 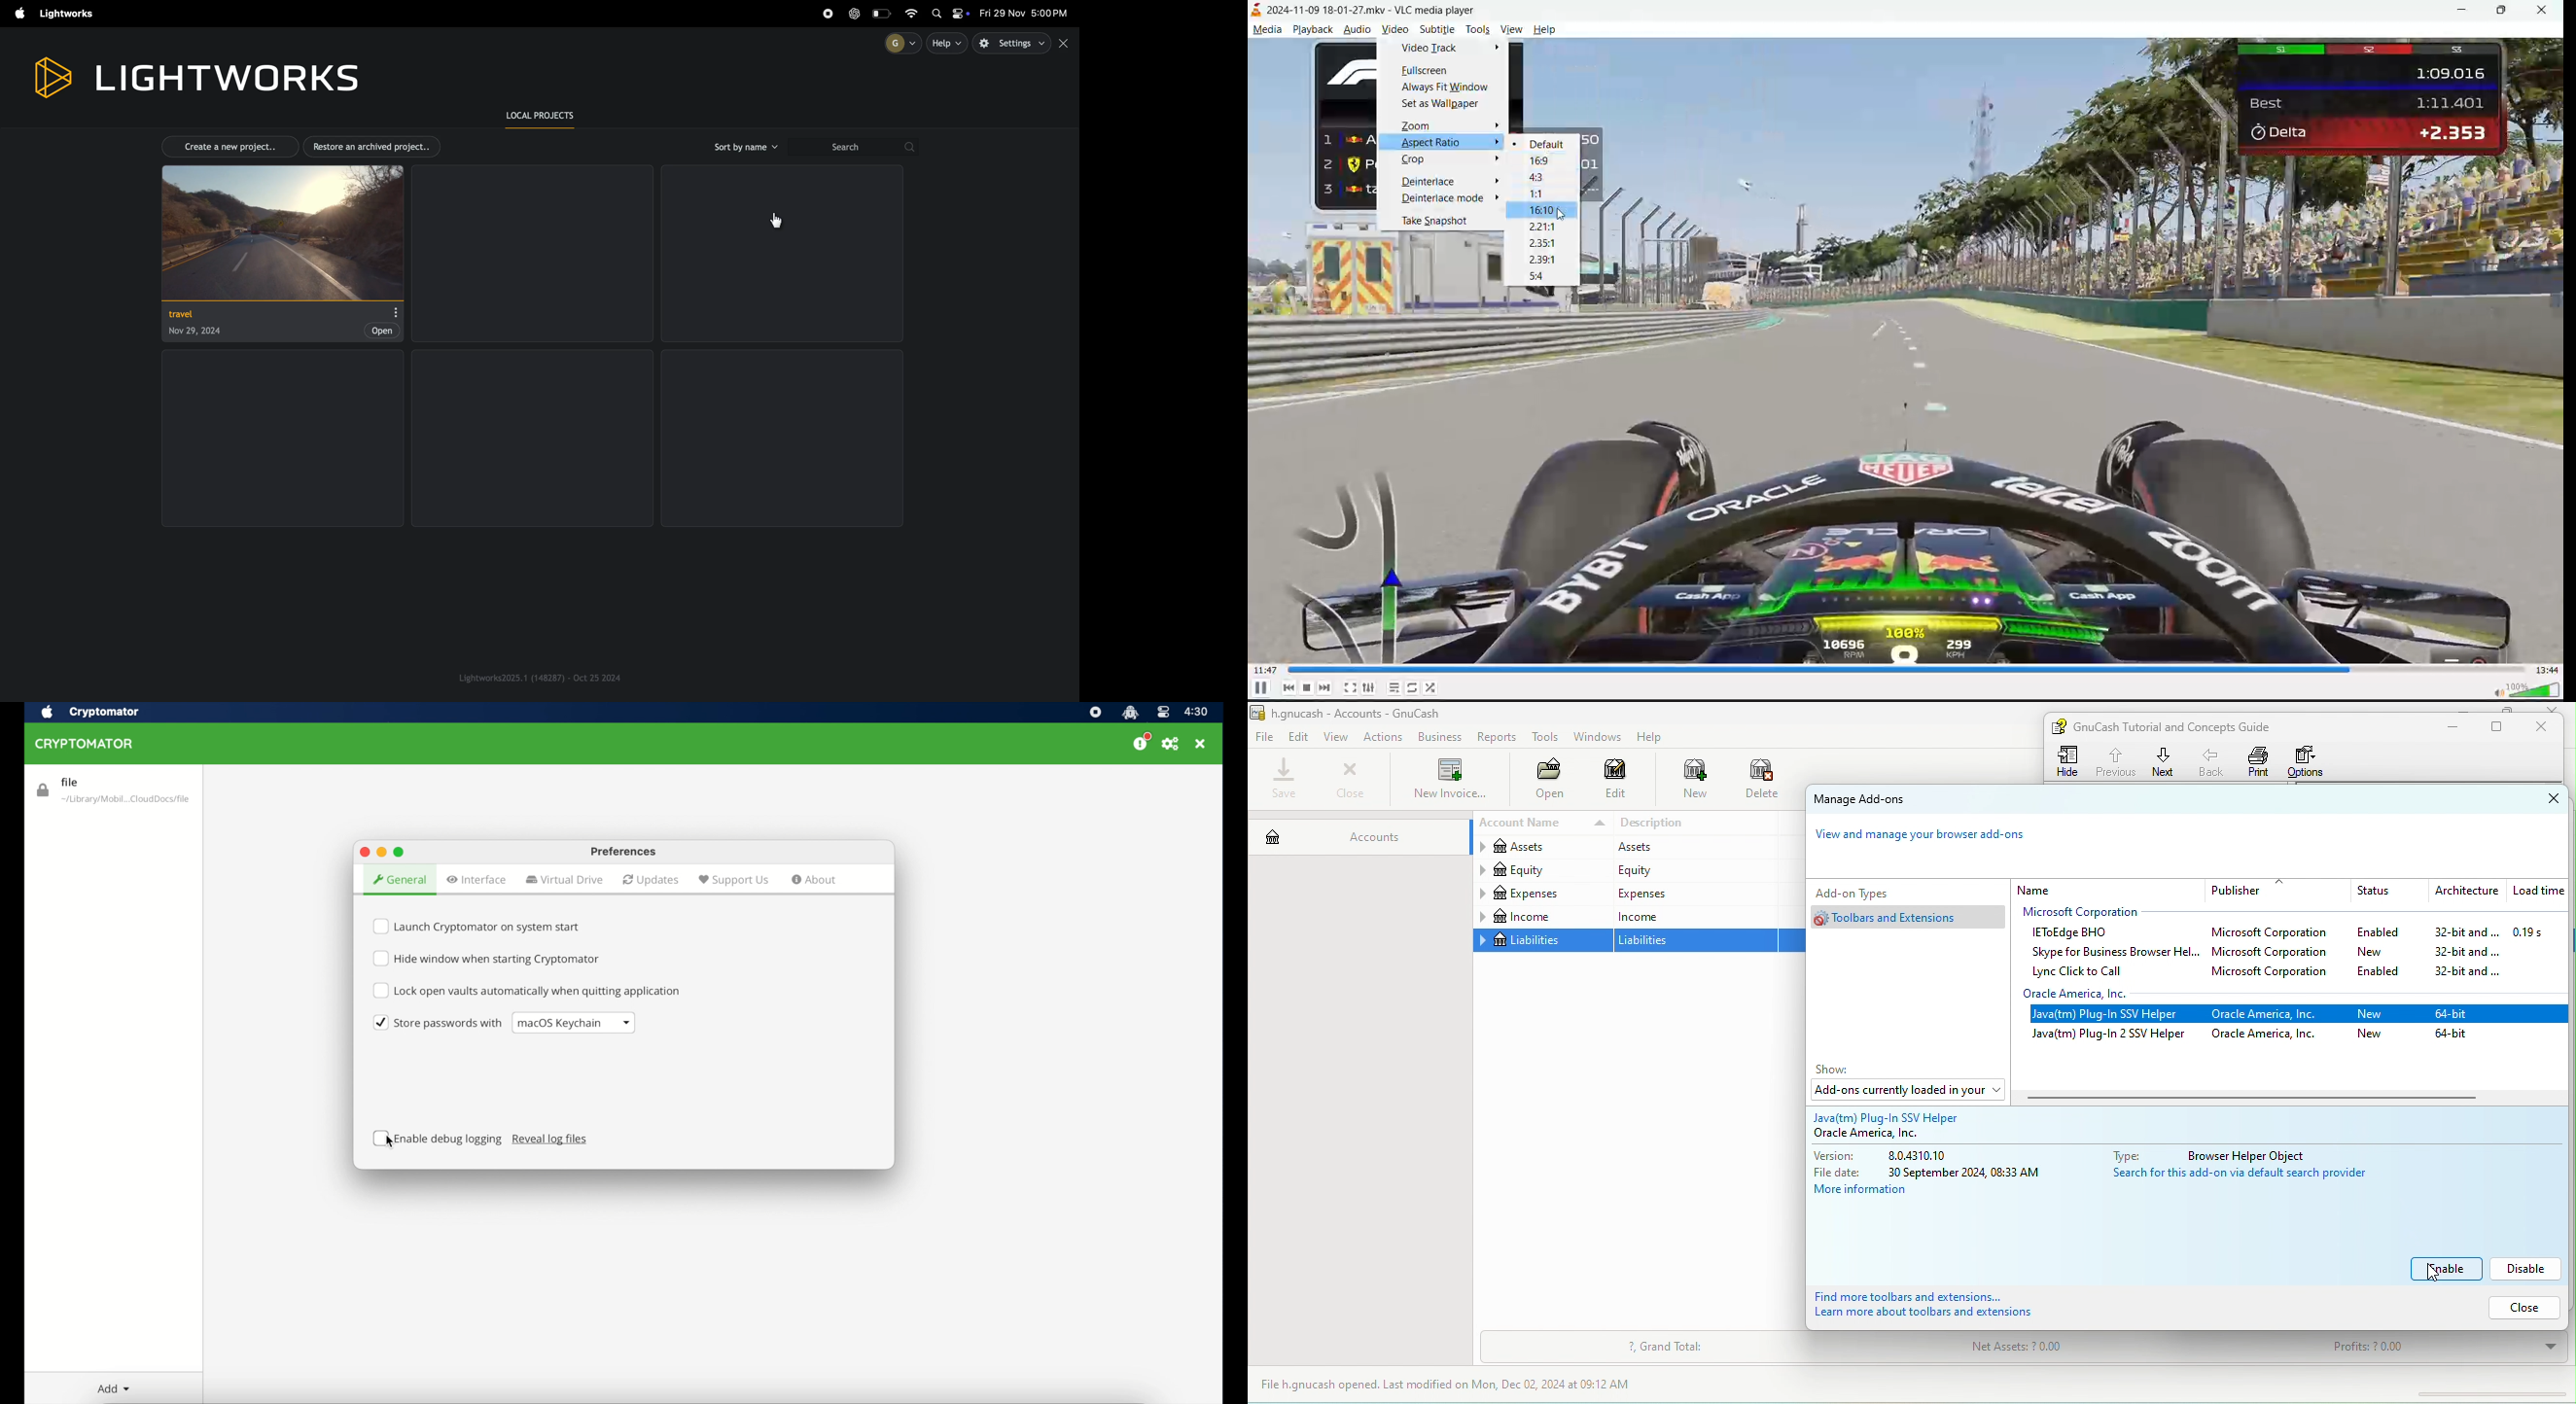 What do you see at coordinates (2254, 1098) in the screenshot?
I see `horizontal scrollbar` at bounding box center [2254, 1098].